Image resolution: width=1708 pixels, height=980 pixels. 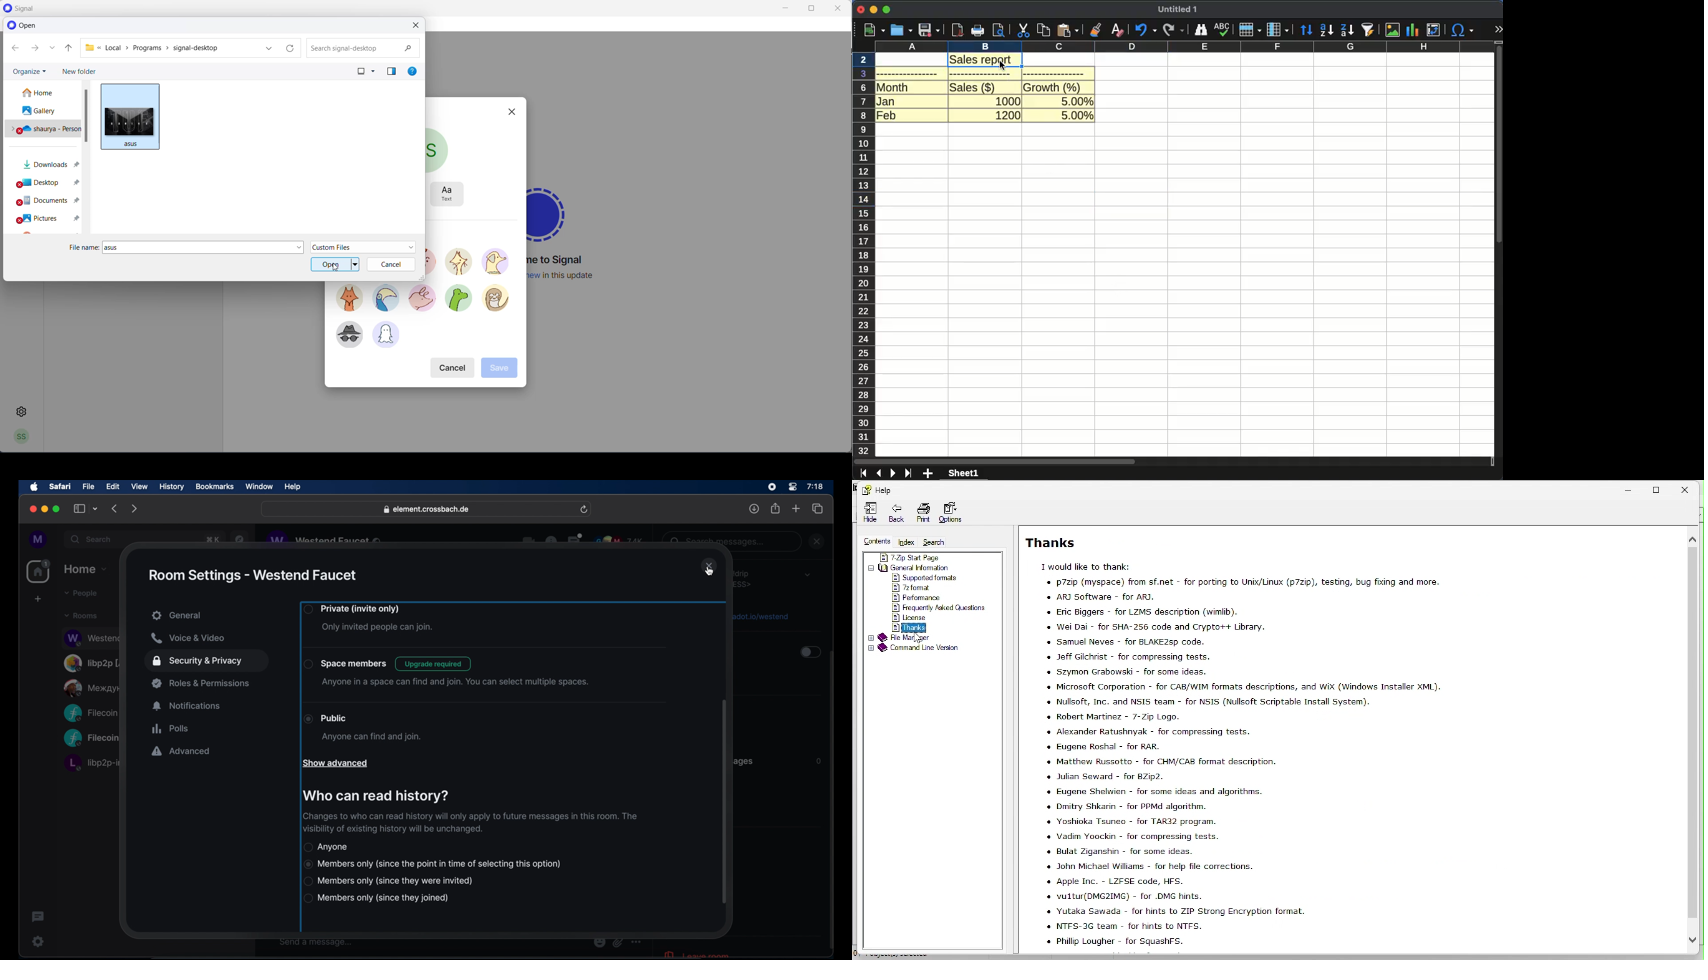 I want to click on downloads, so click(x=754, y=508).